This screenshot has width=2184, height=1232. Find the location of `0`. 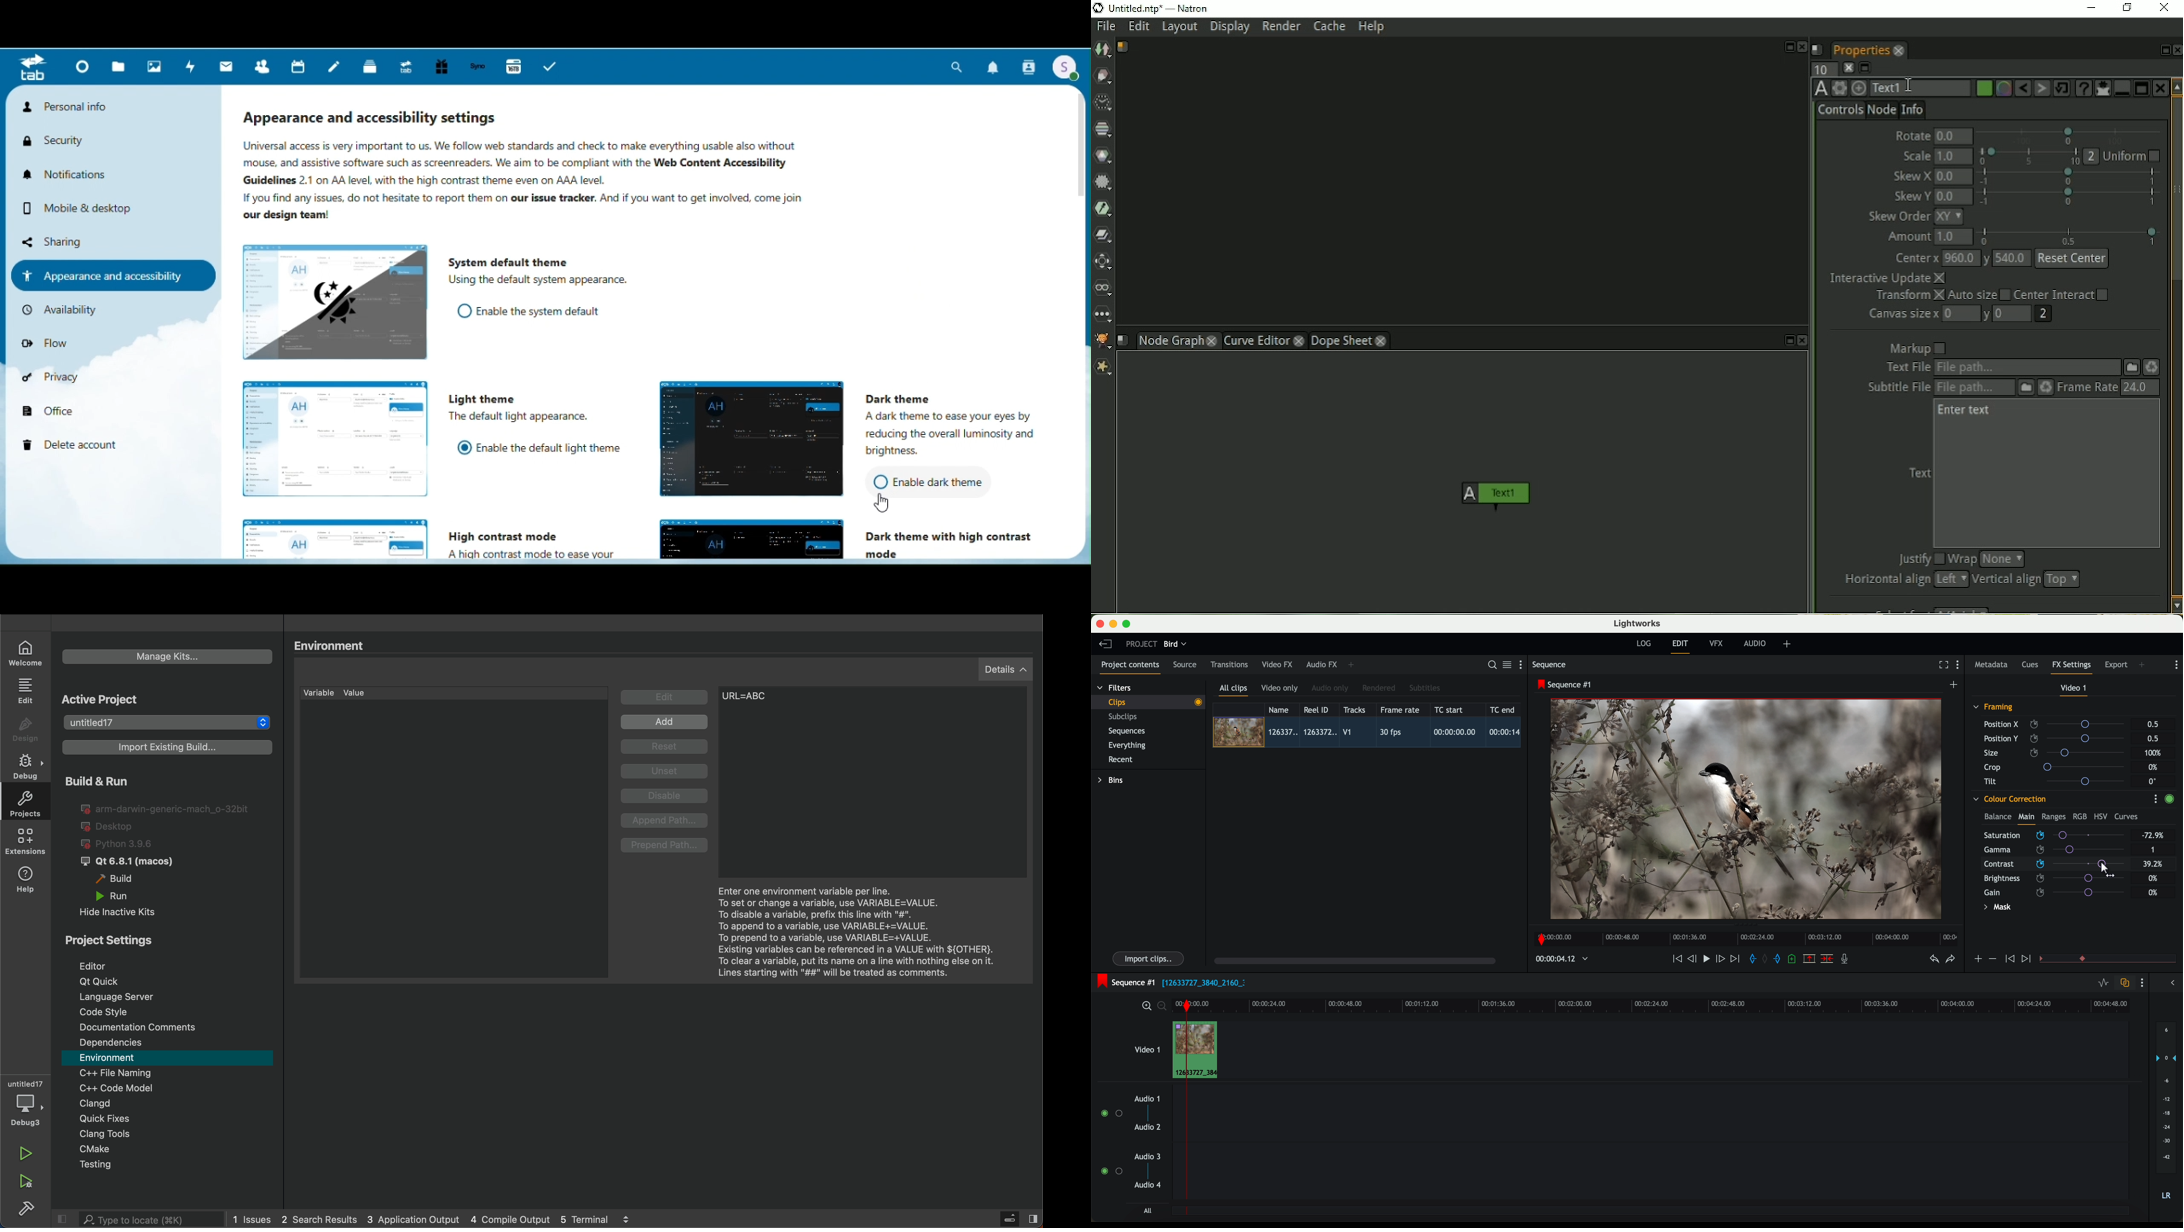

0 is located at coordinates (1961, 312).